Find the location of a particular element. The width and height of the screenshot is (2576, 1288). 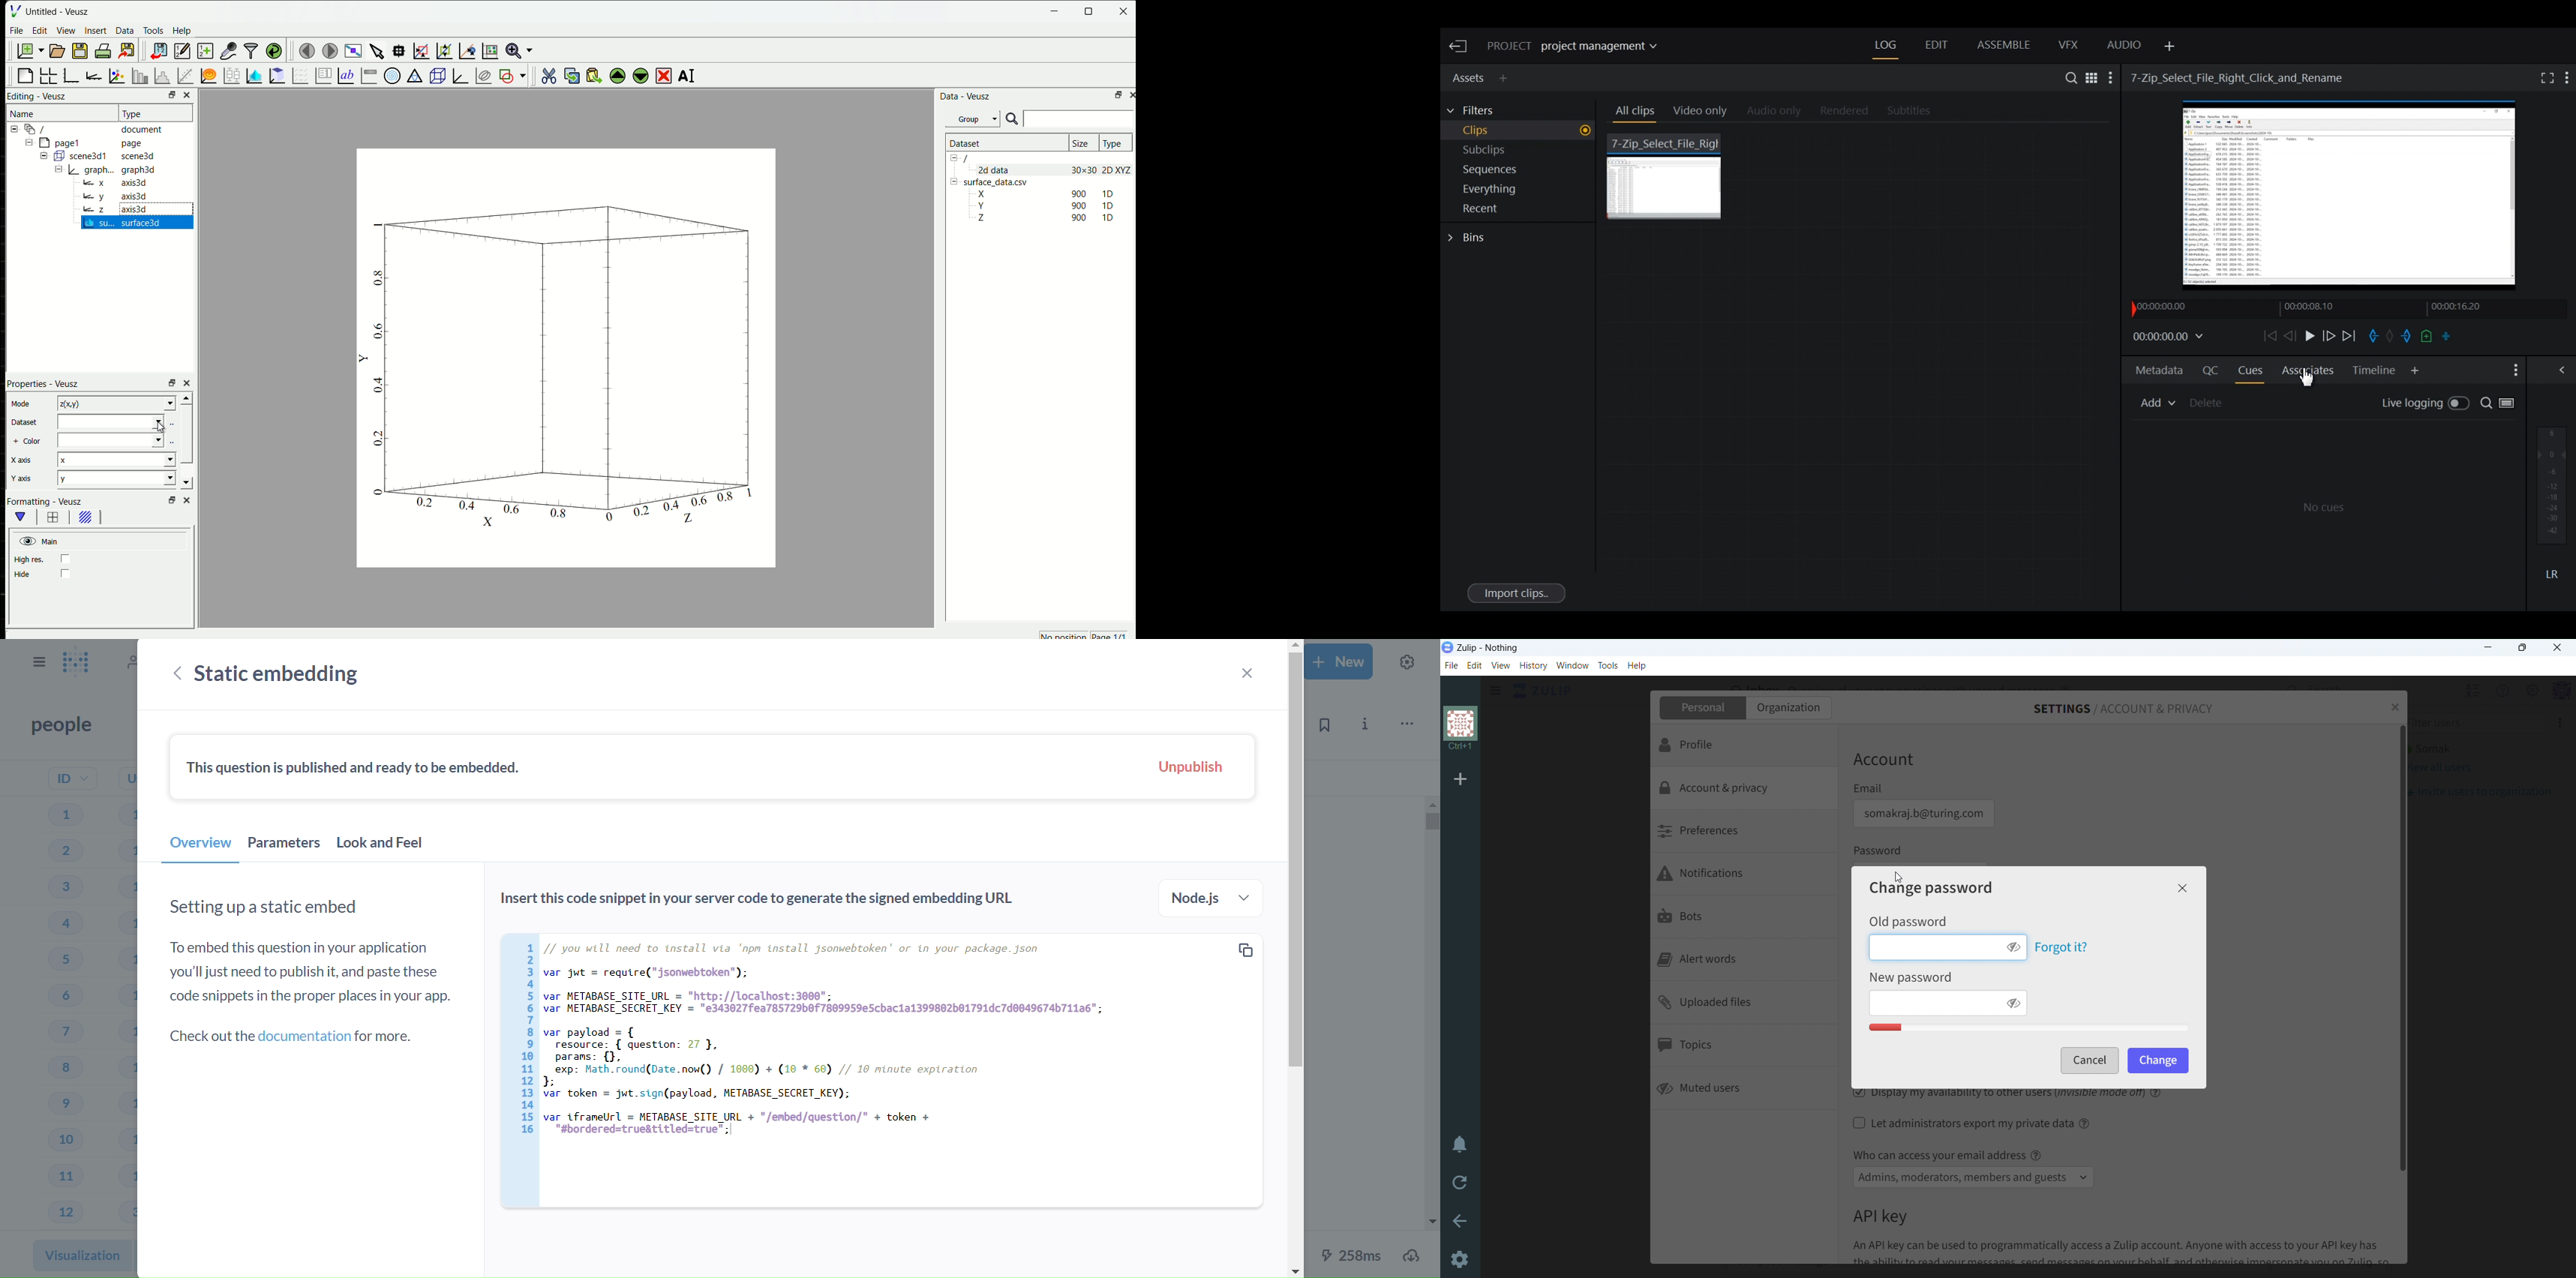

Old password is located at coordinates (1908, 921).